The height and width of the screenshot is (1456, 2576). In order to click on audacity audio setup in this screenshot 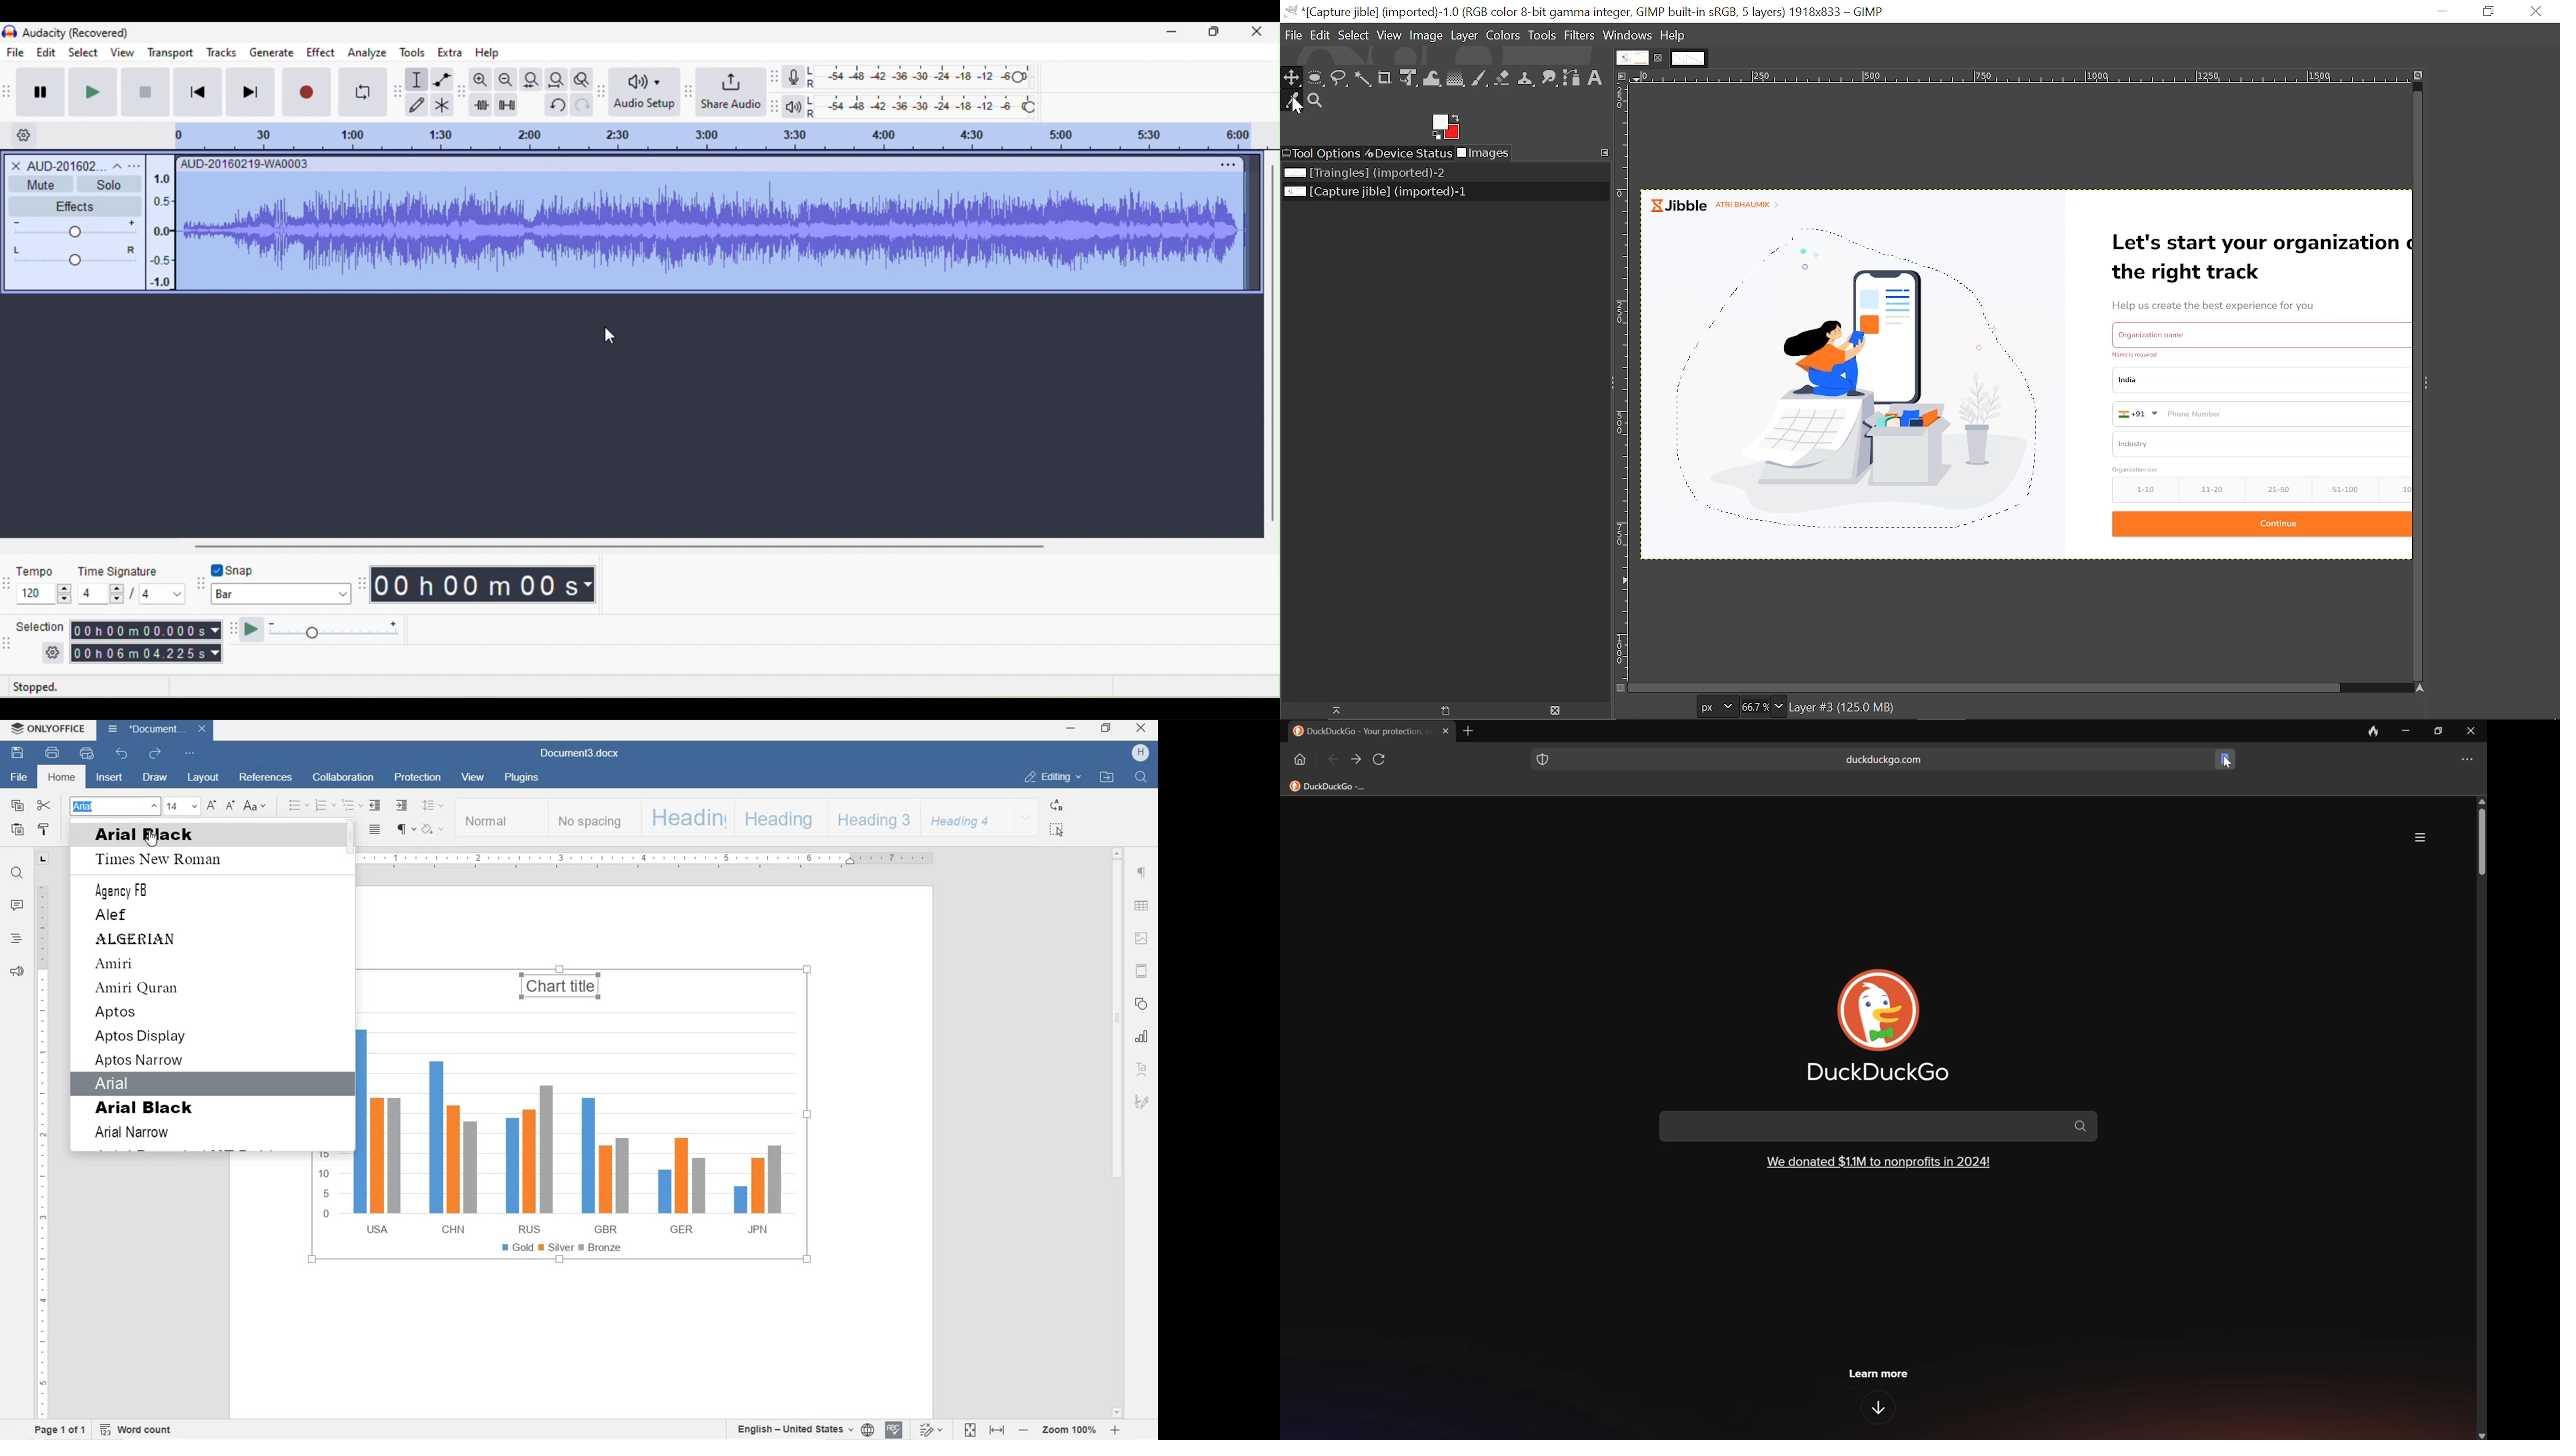, I will do `click(603, 89)`.